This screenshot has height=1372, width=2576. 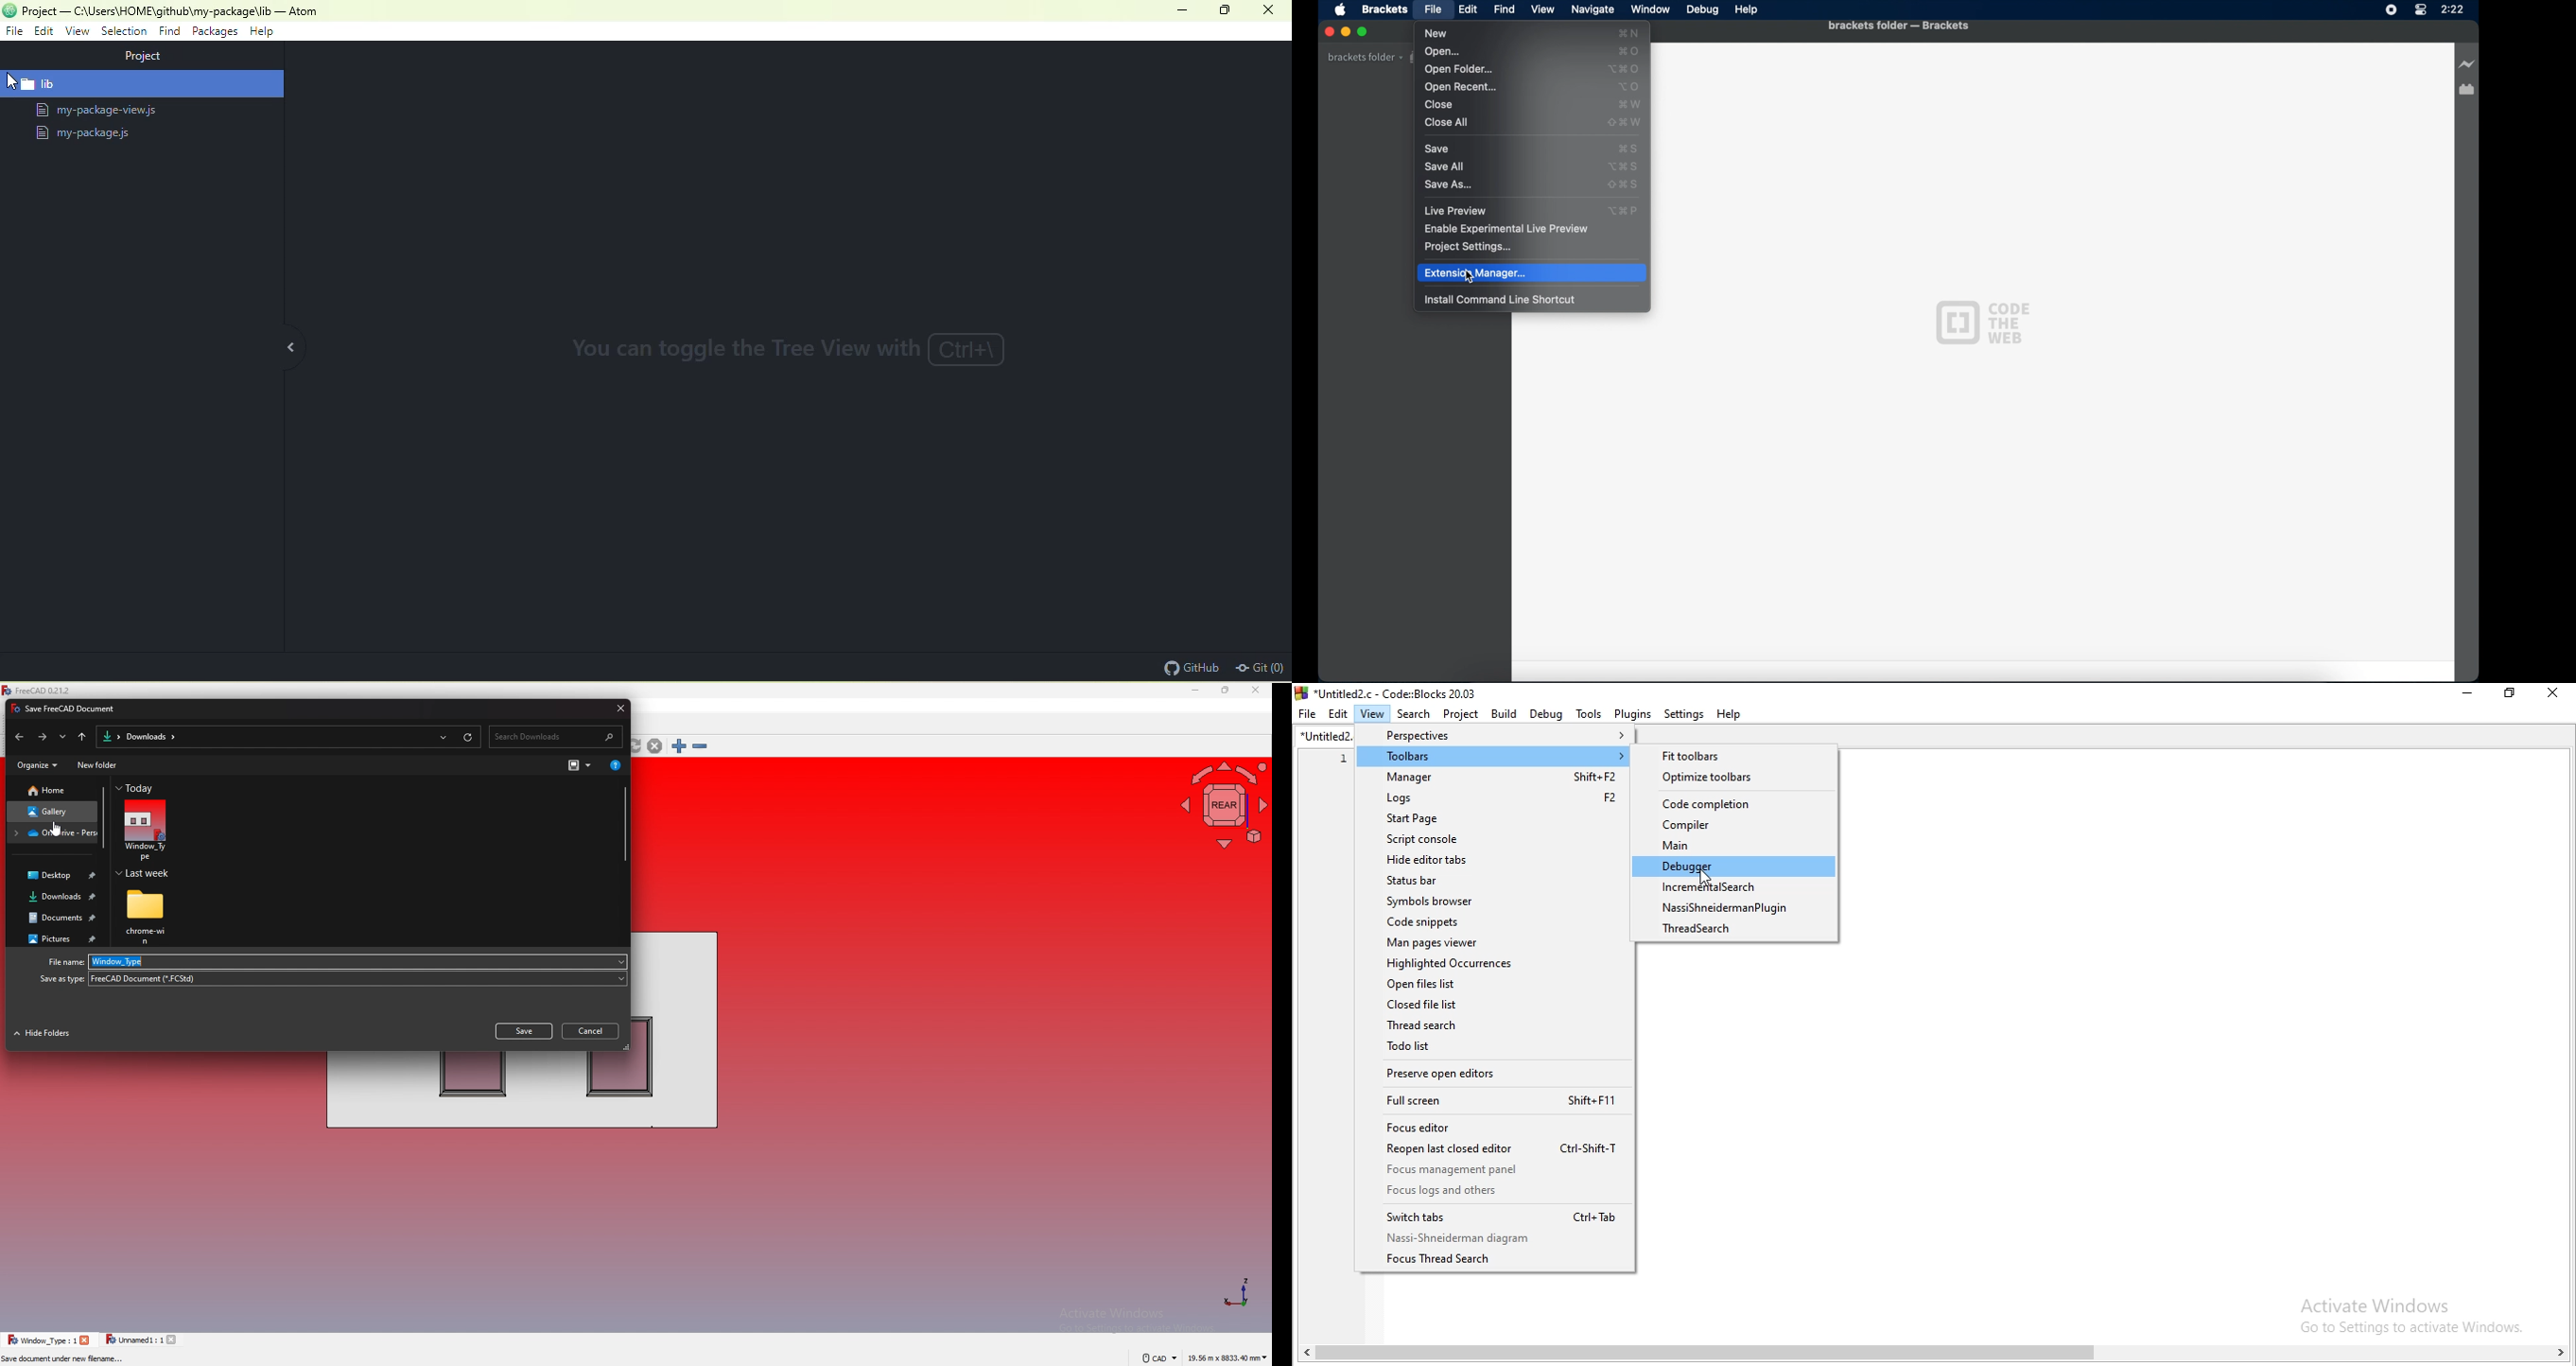 I want to click on open recent shortcut, so click(x=1629, y=87).